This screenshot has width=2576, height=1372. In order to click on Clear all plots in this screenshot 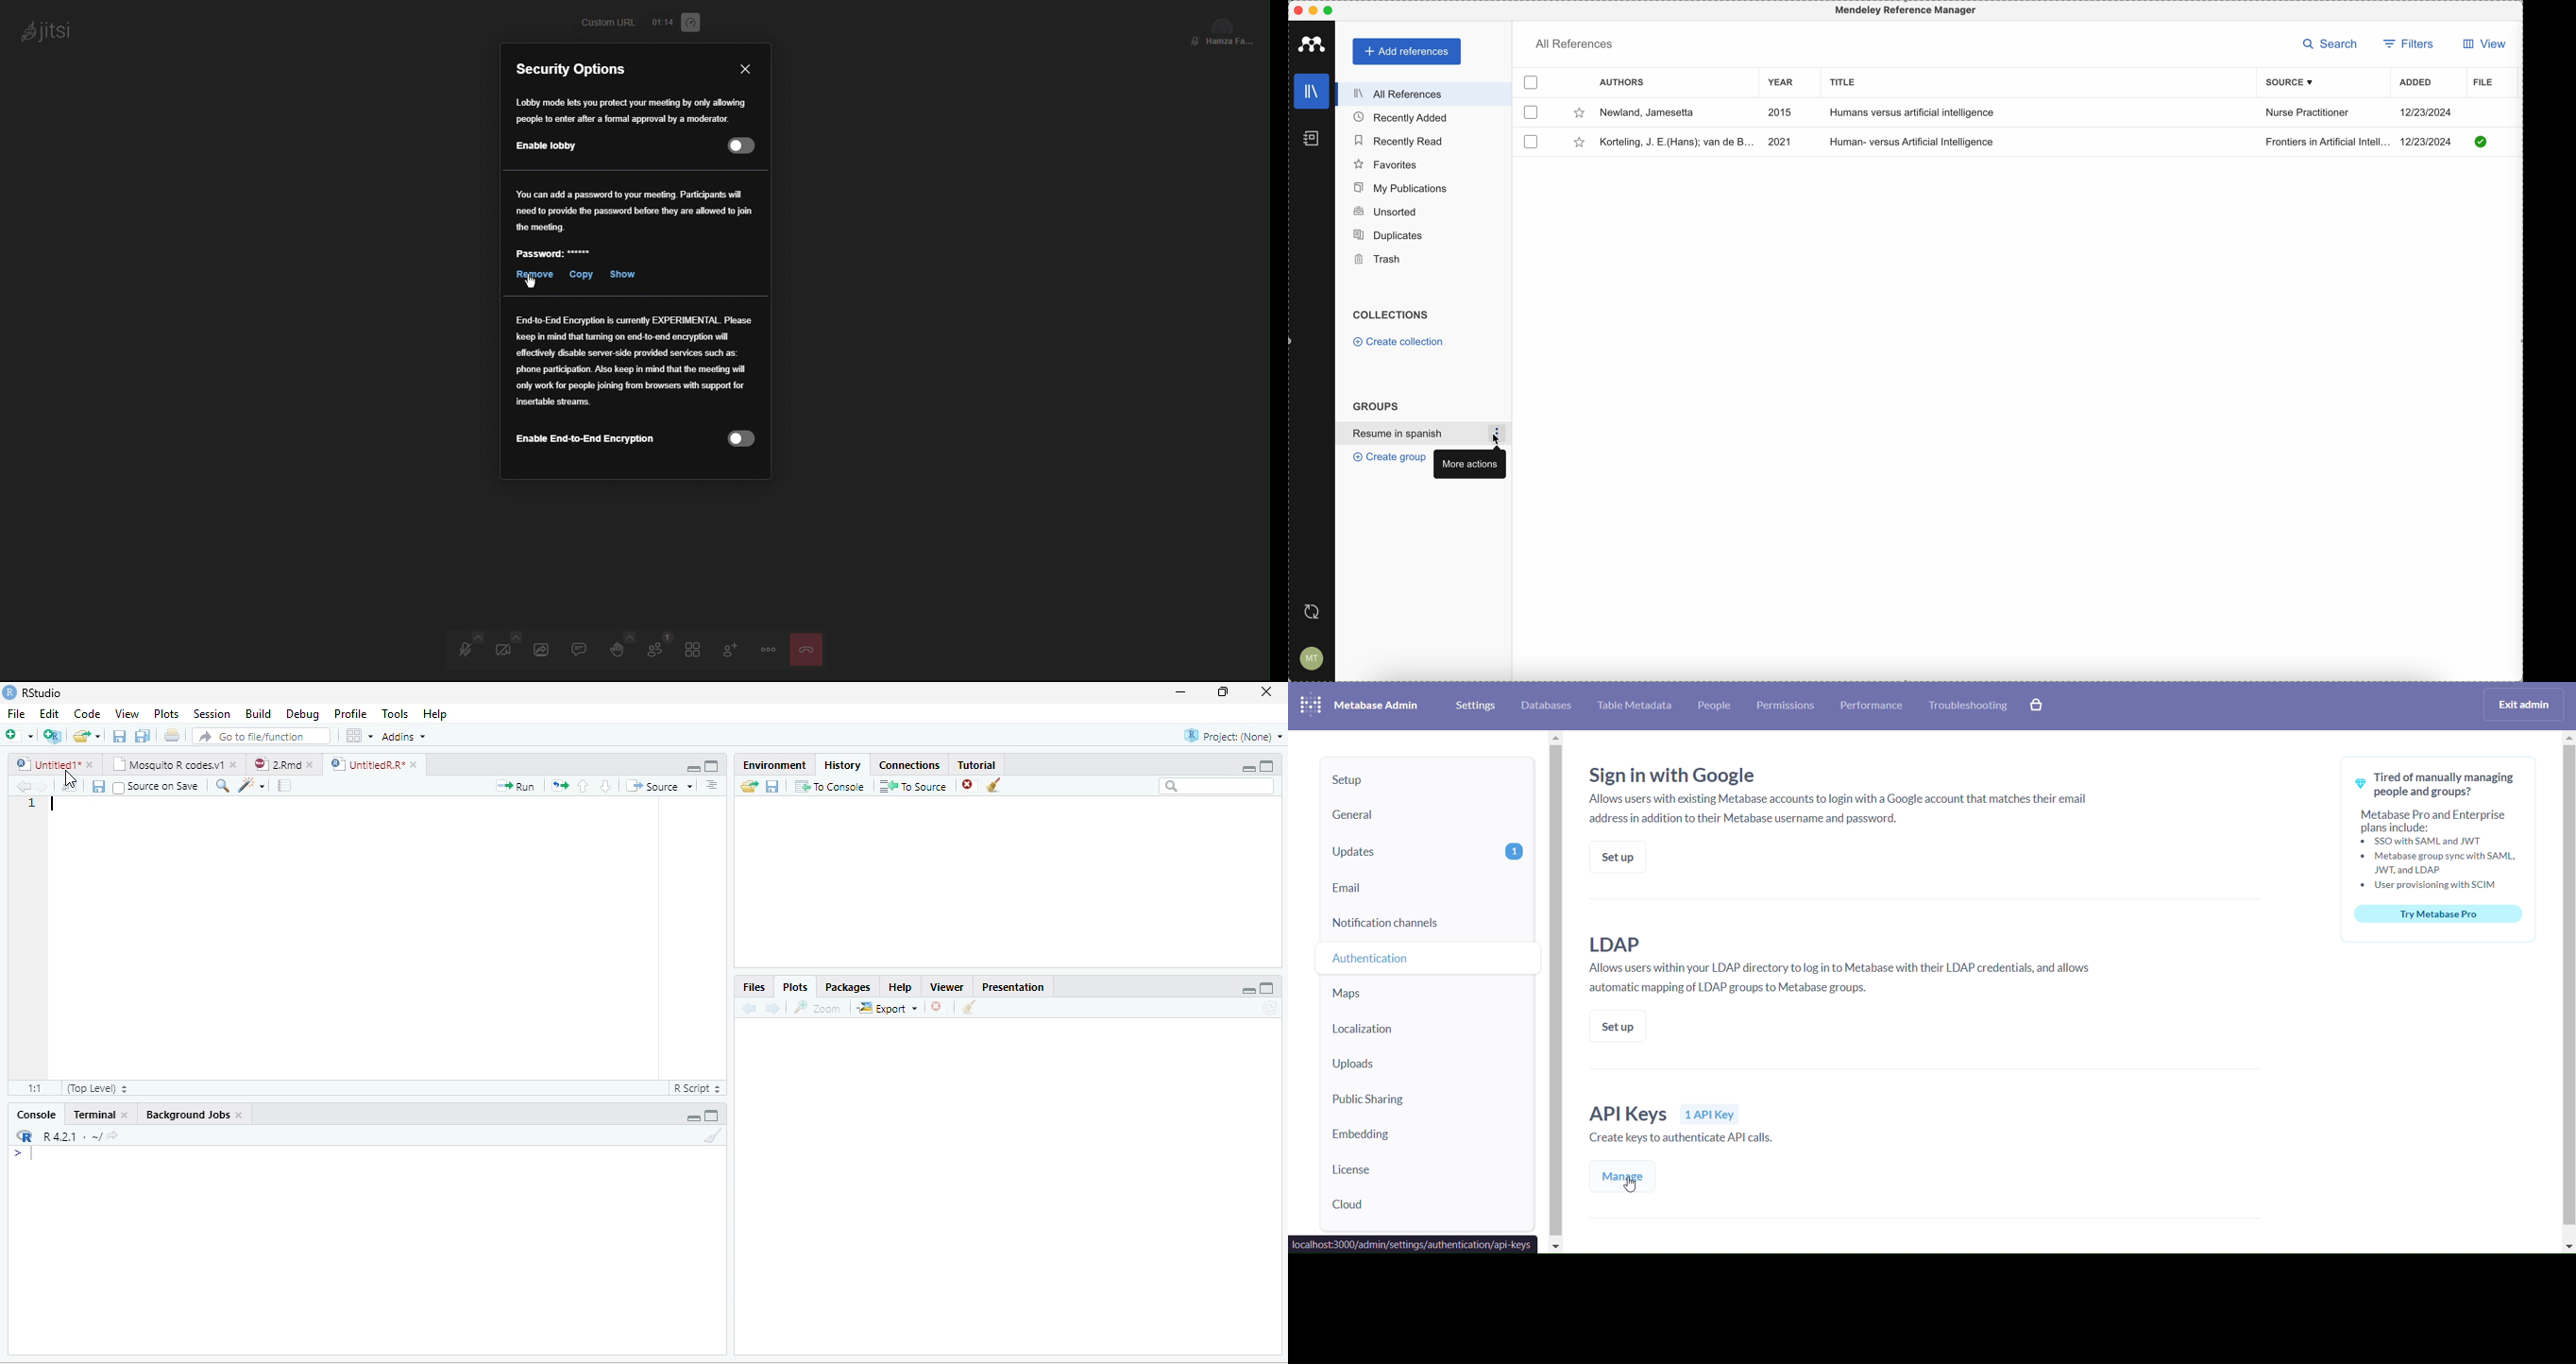, I will do `click(970, 1007)`.